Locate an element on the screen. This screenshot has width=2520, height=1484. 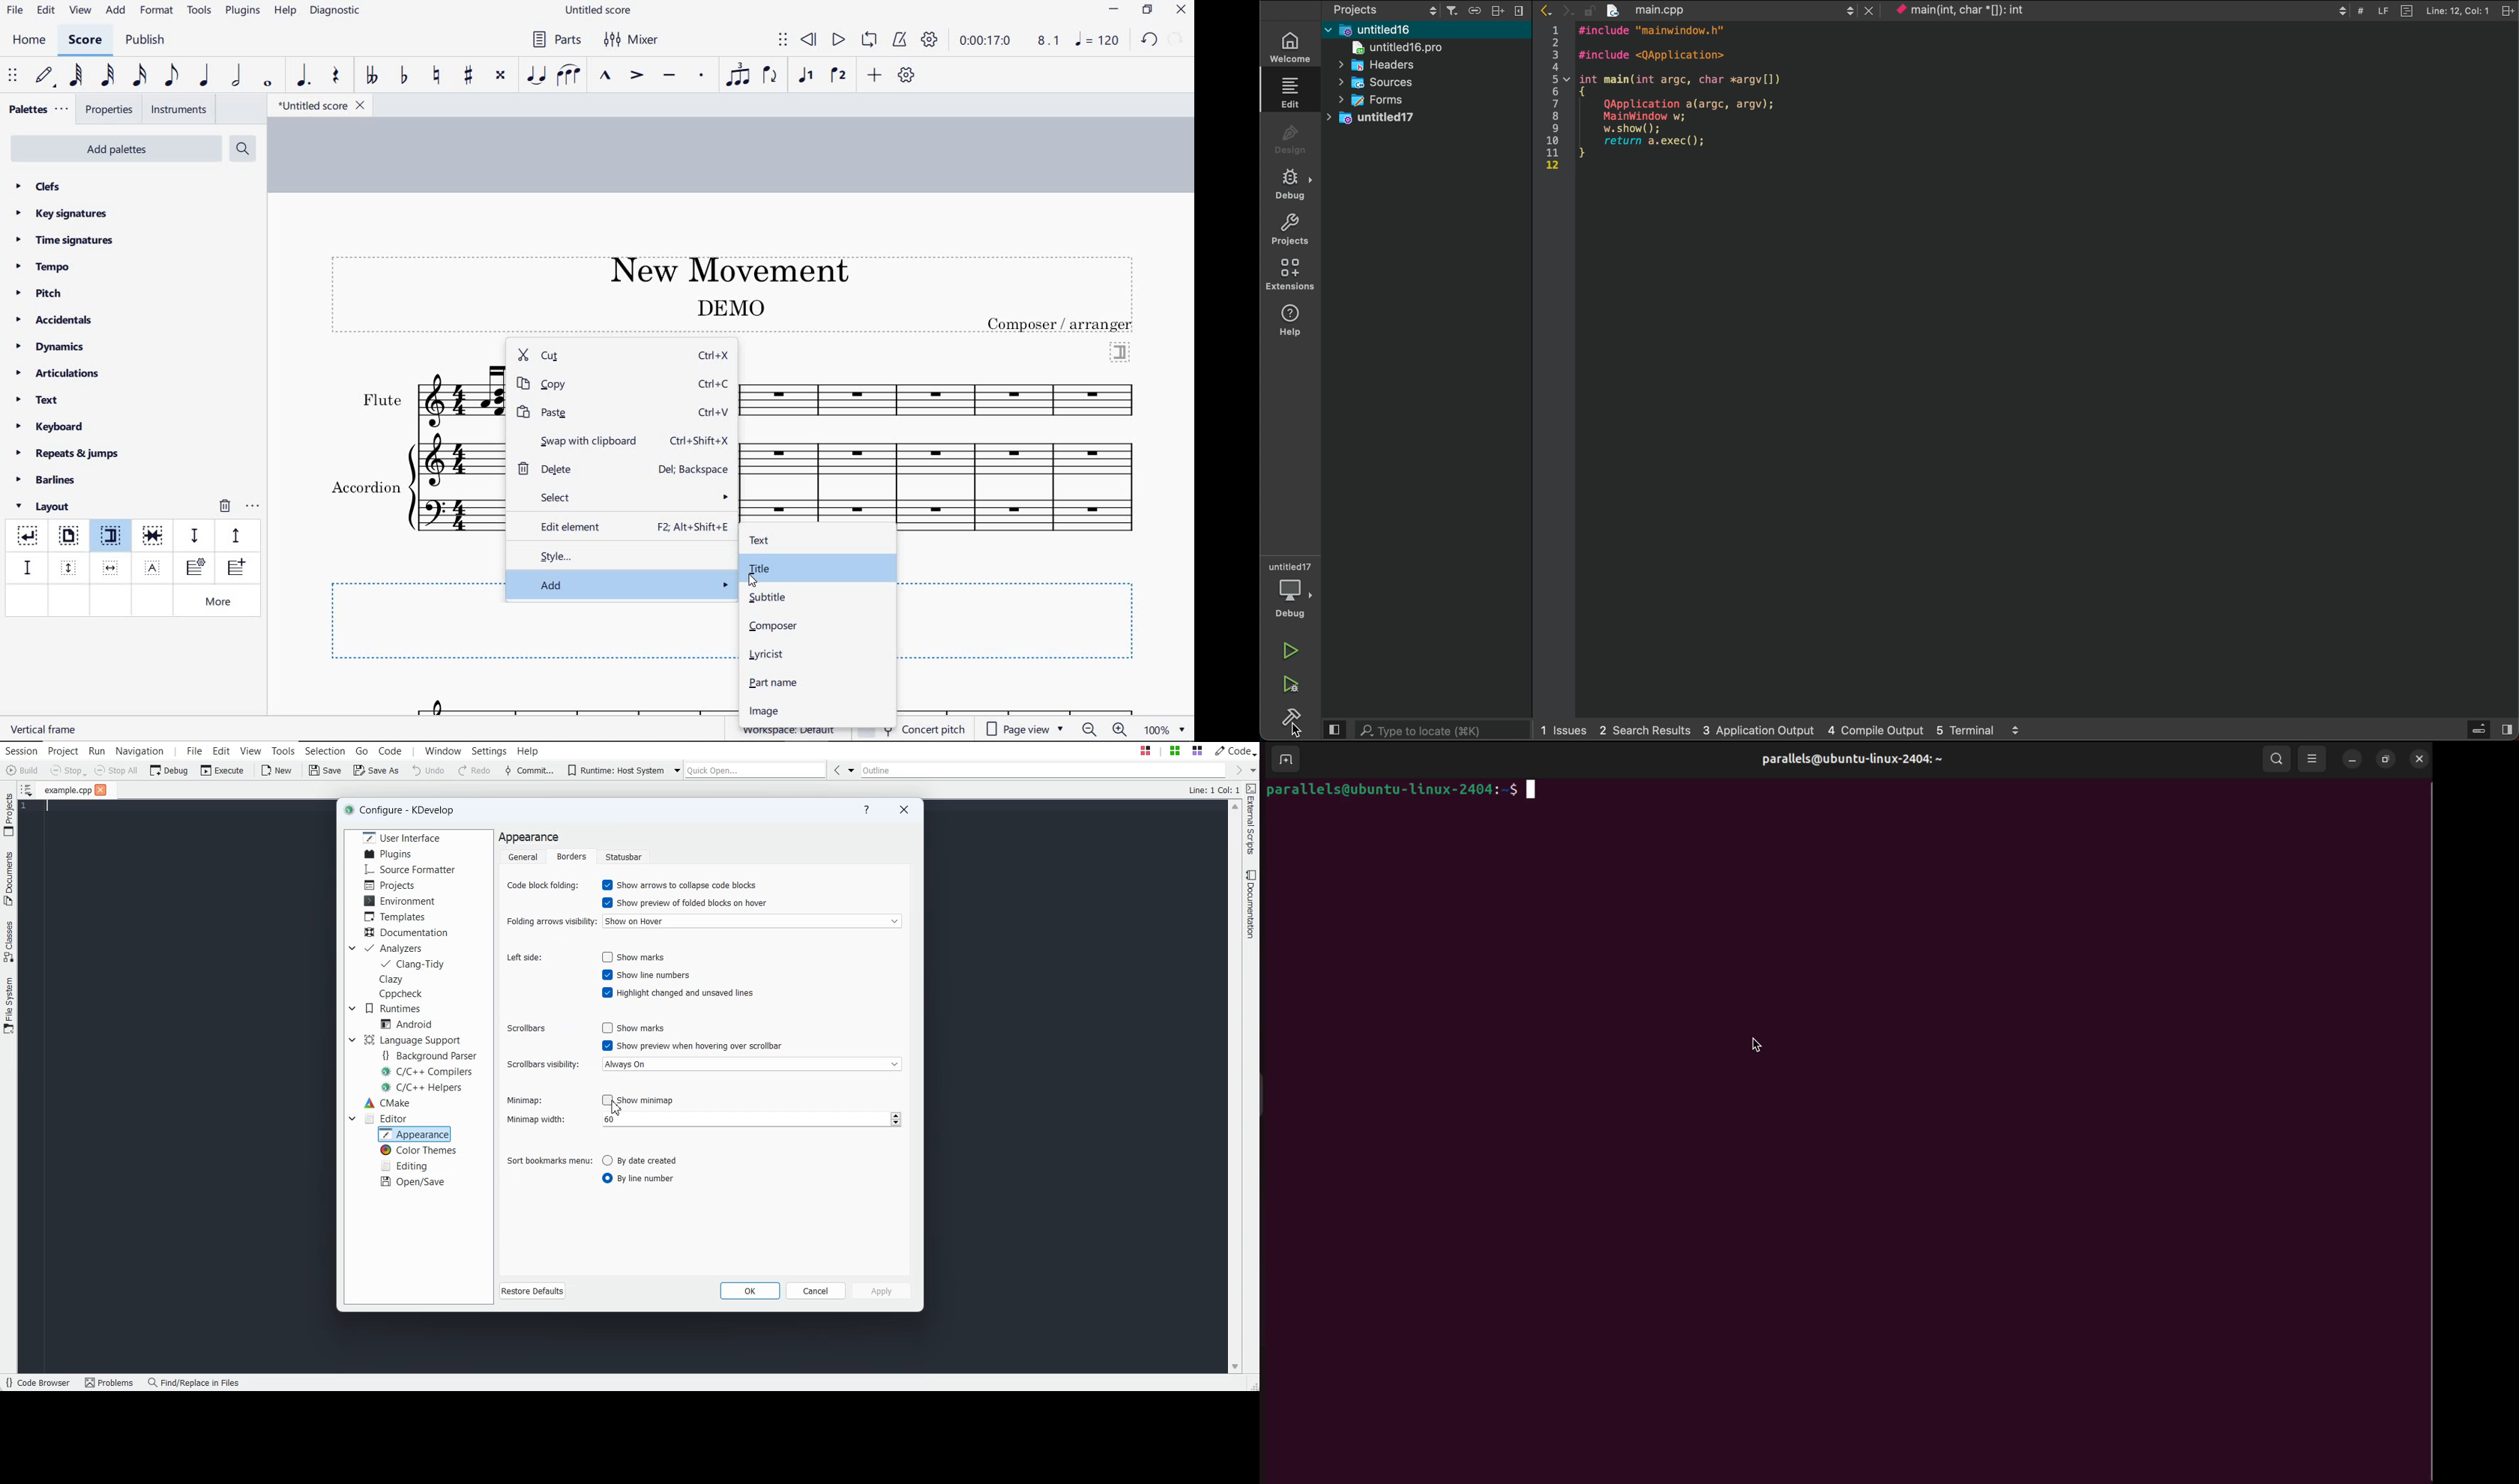
Projects is located at coordinates (392, 884).